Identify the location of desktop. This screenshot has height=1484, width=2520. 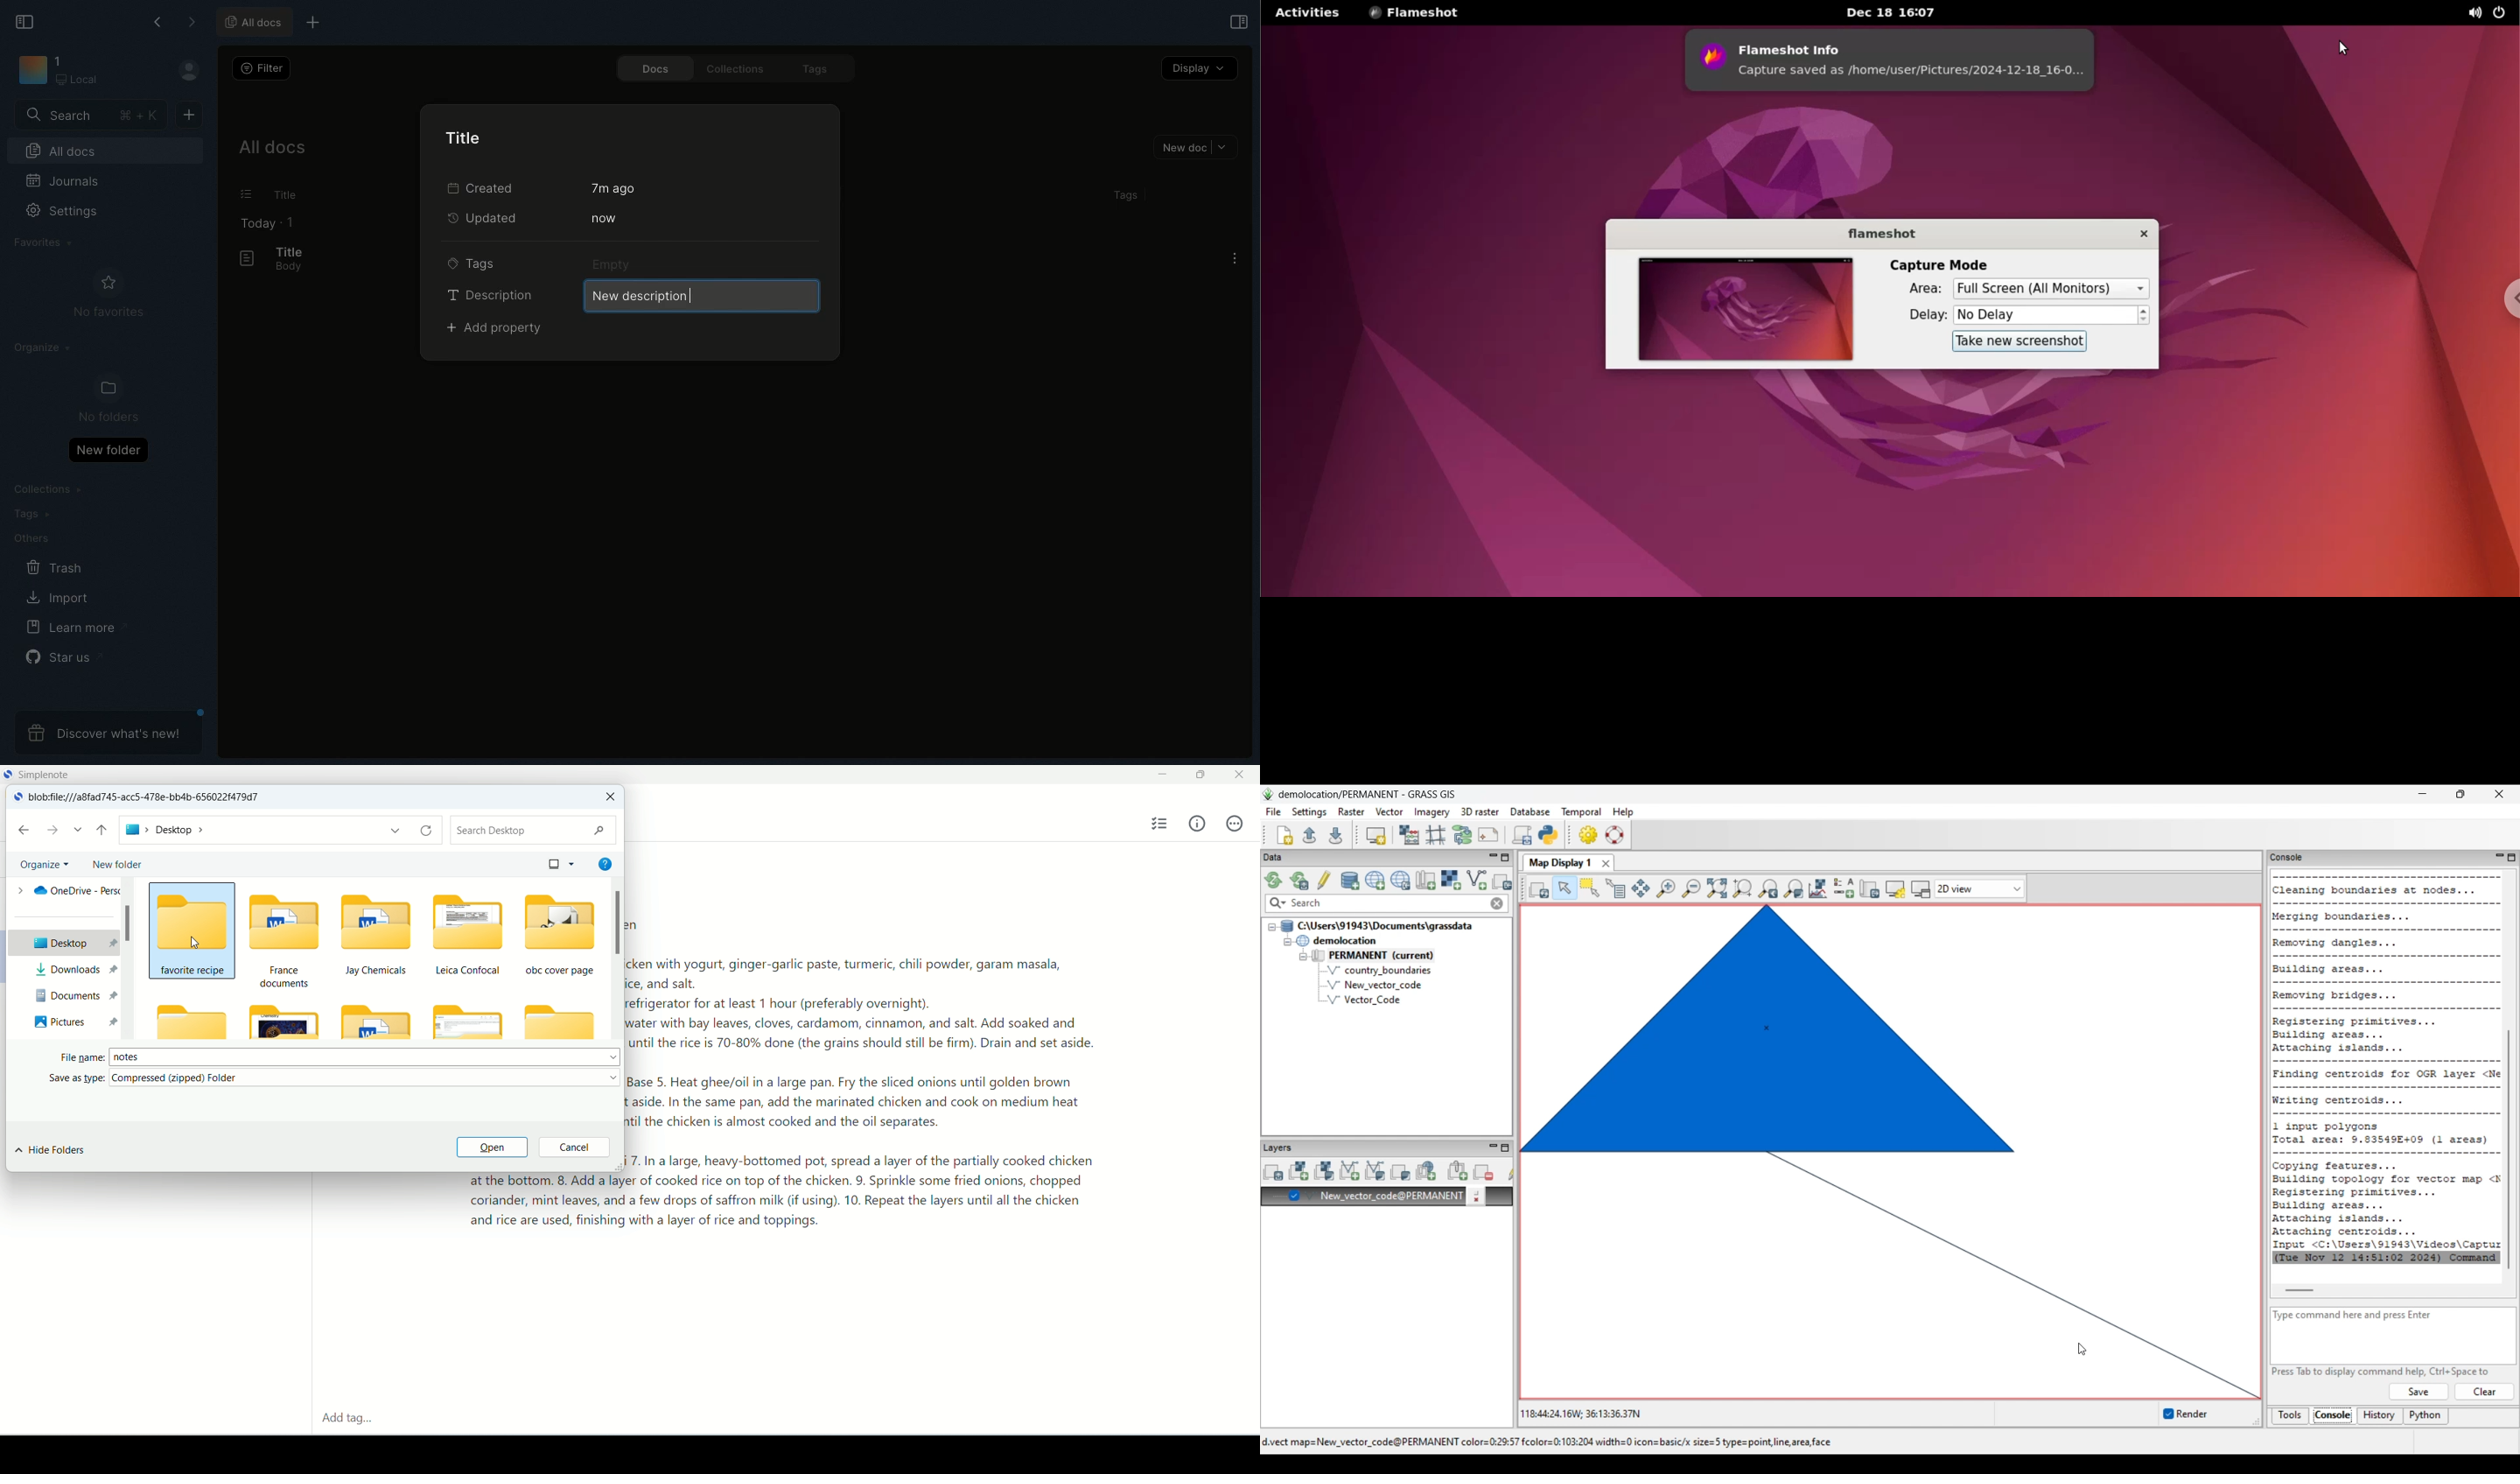
(64, 943).